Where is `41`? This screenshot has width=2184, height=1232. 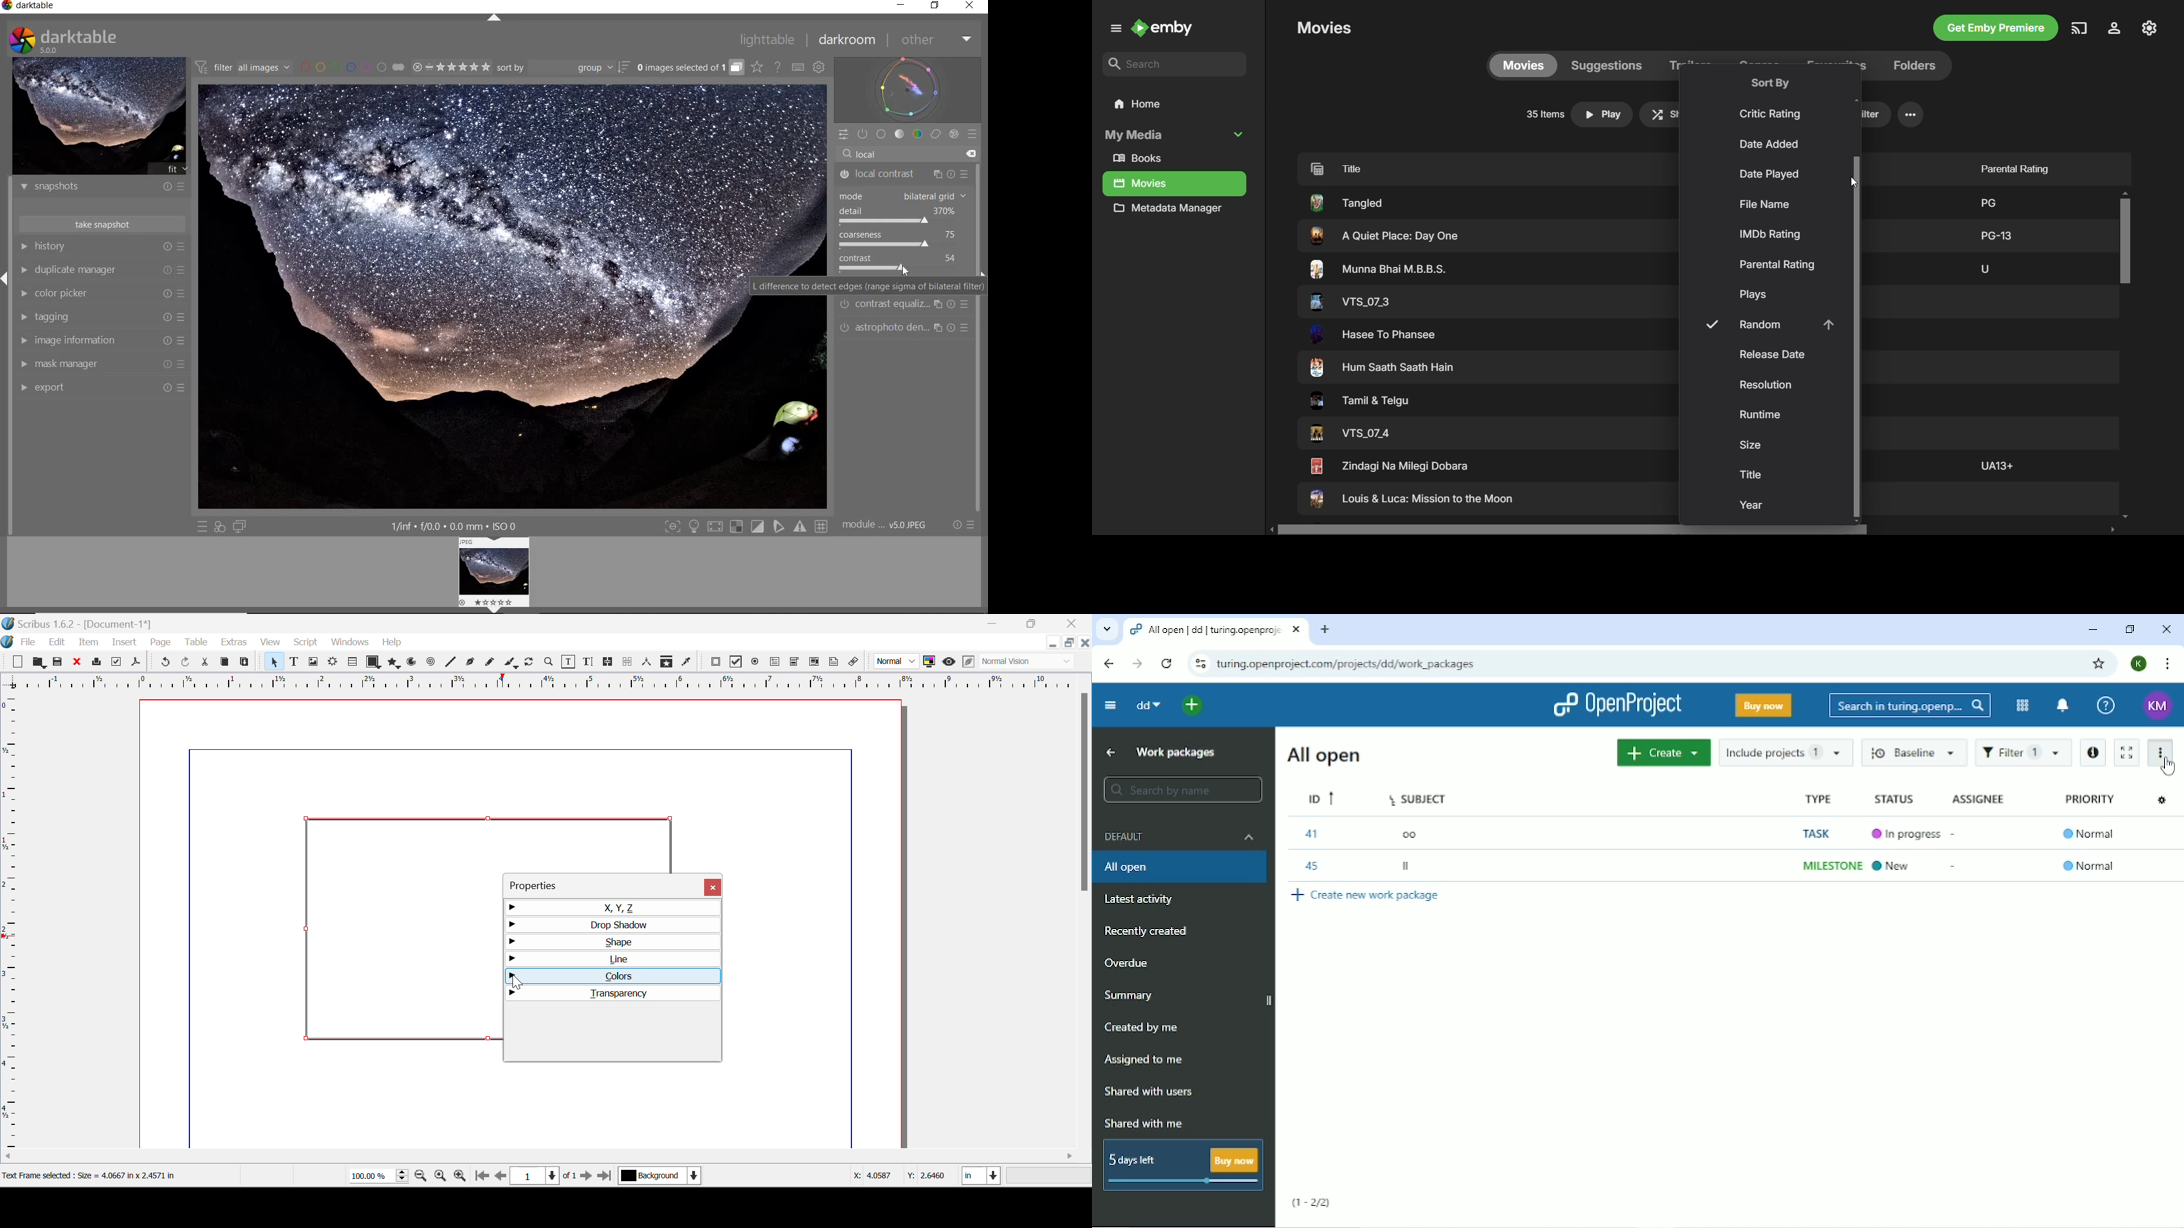
41 is located at coordinates (1314, 834).